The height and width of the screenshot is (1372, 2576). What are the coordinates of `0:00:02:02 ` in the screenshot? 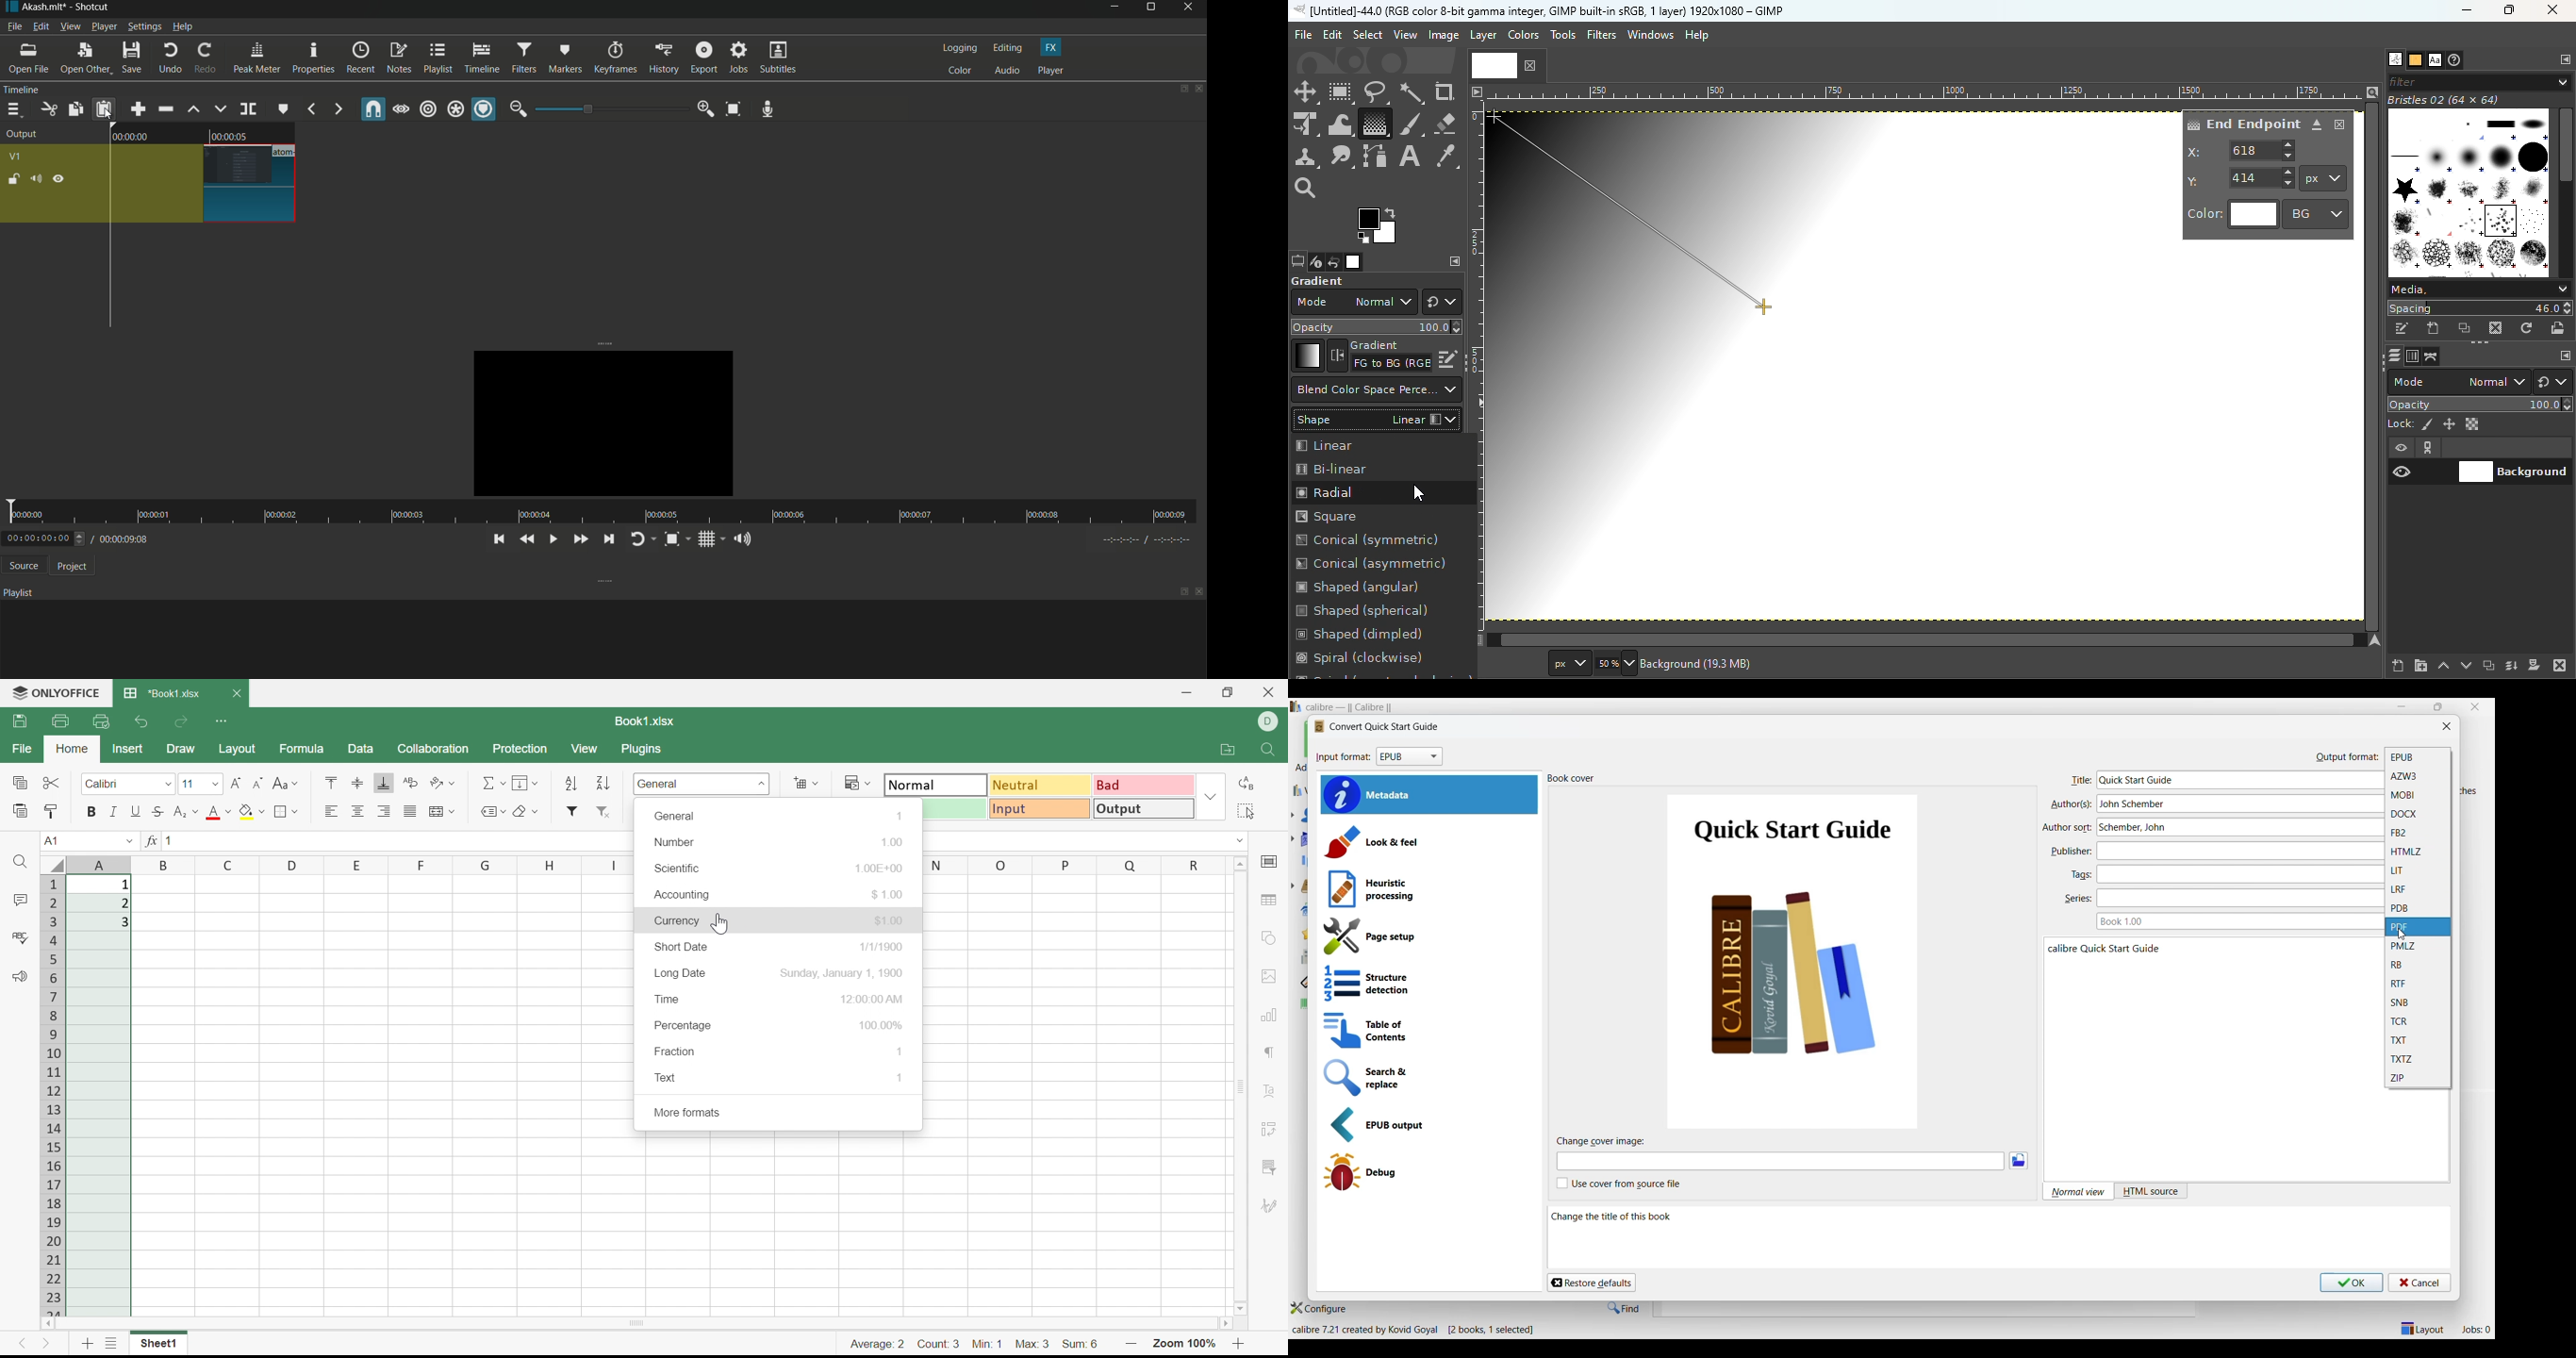 It's located at (45, 538).